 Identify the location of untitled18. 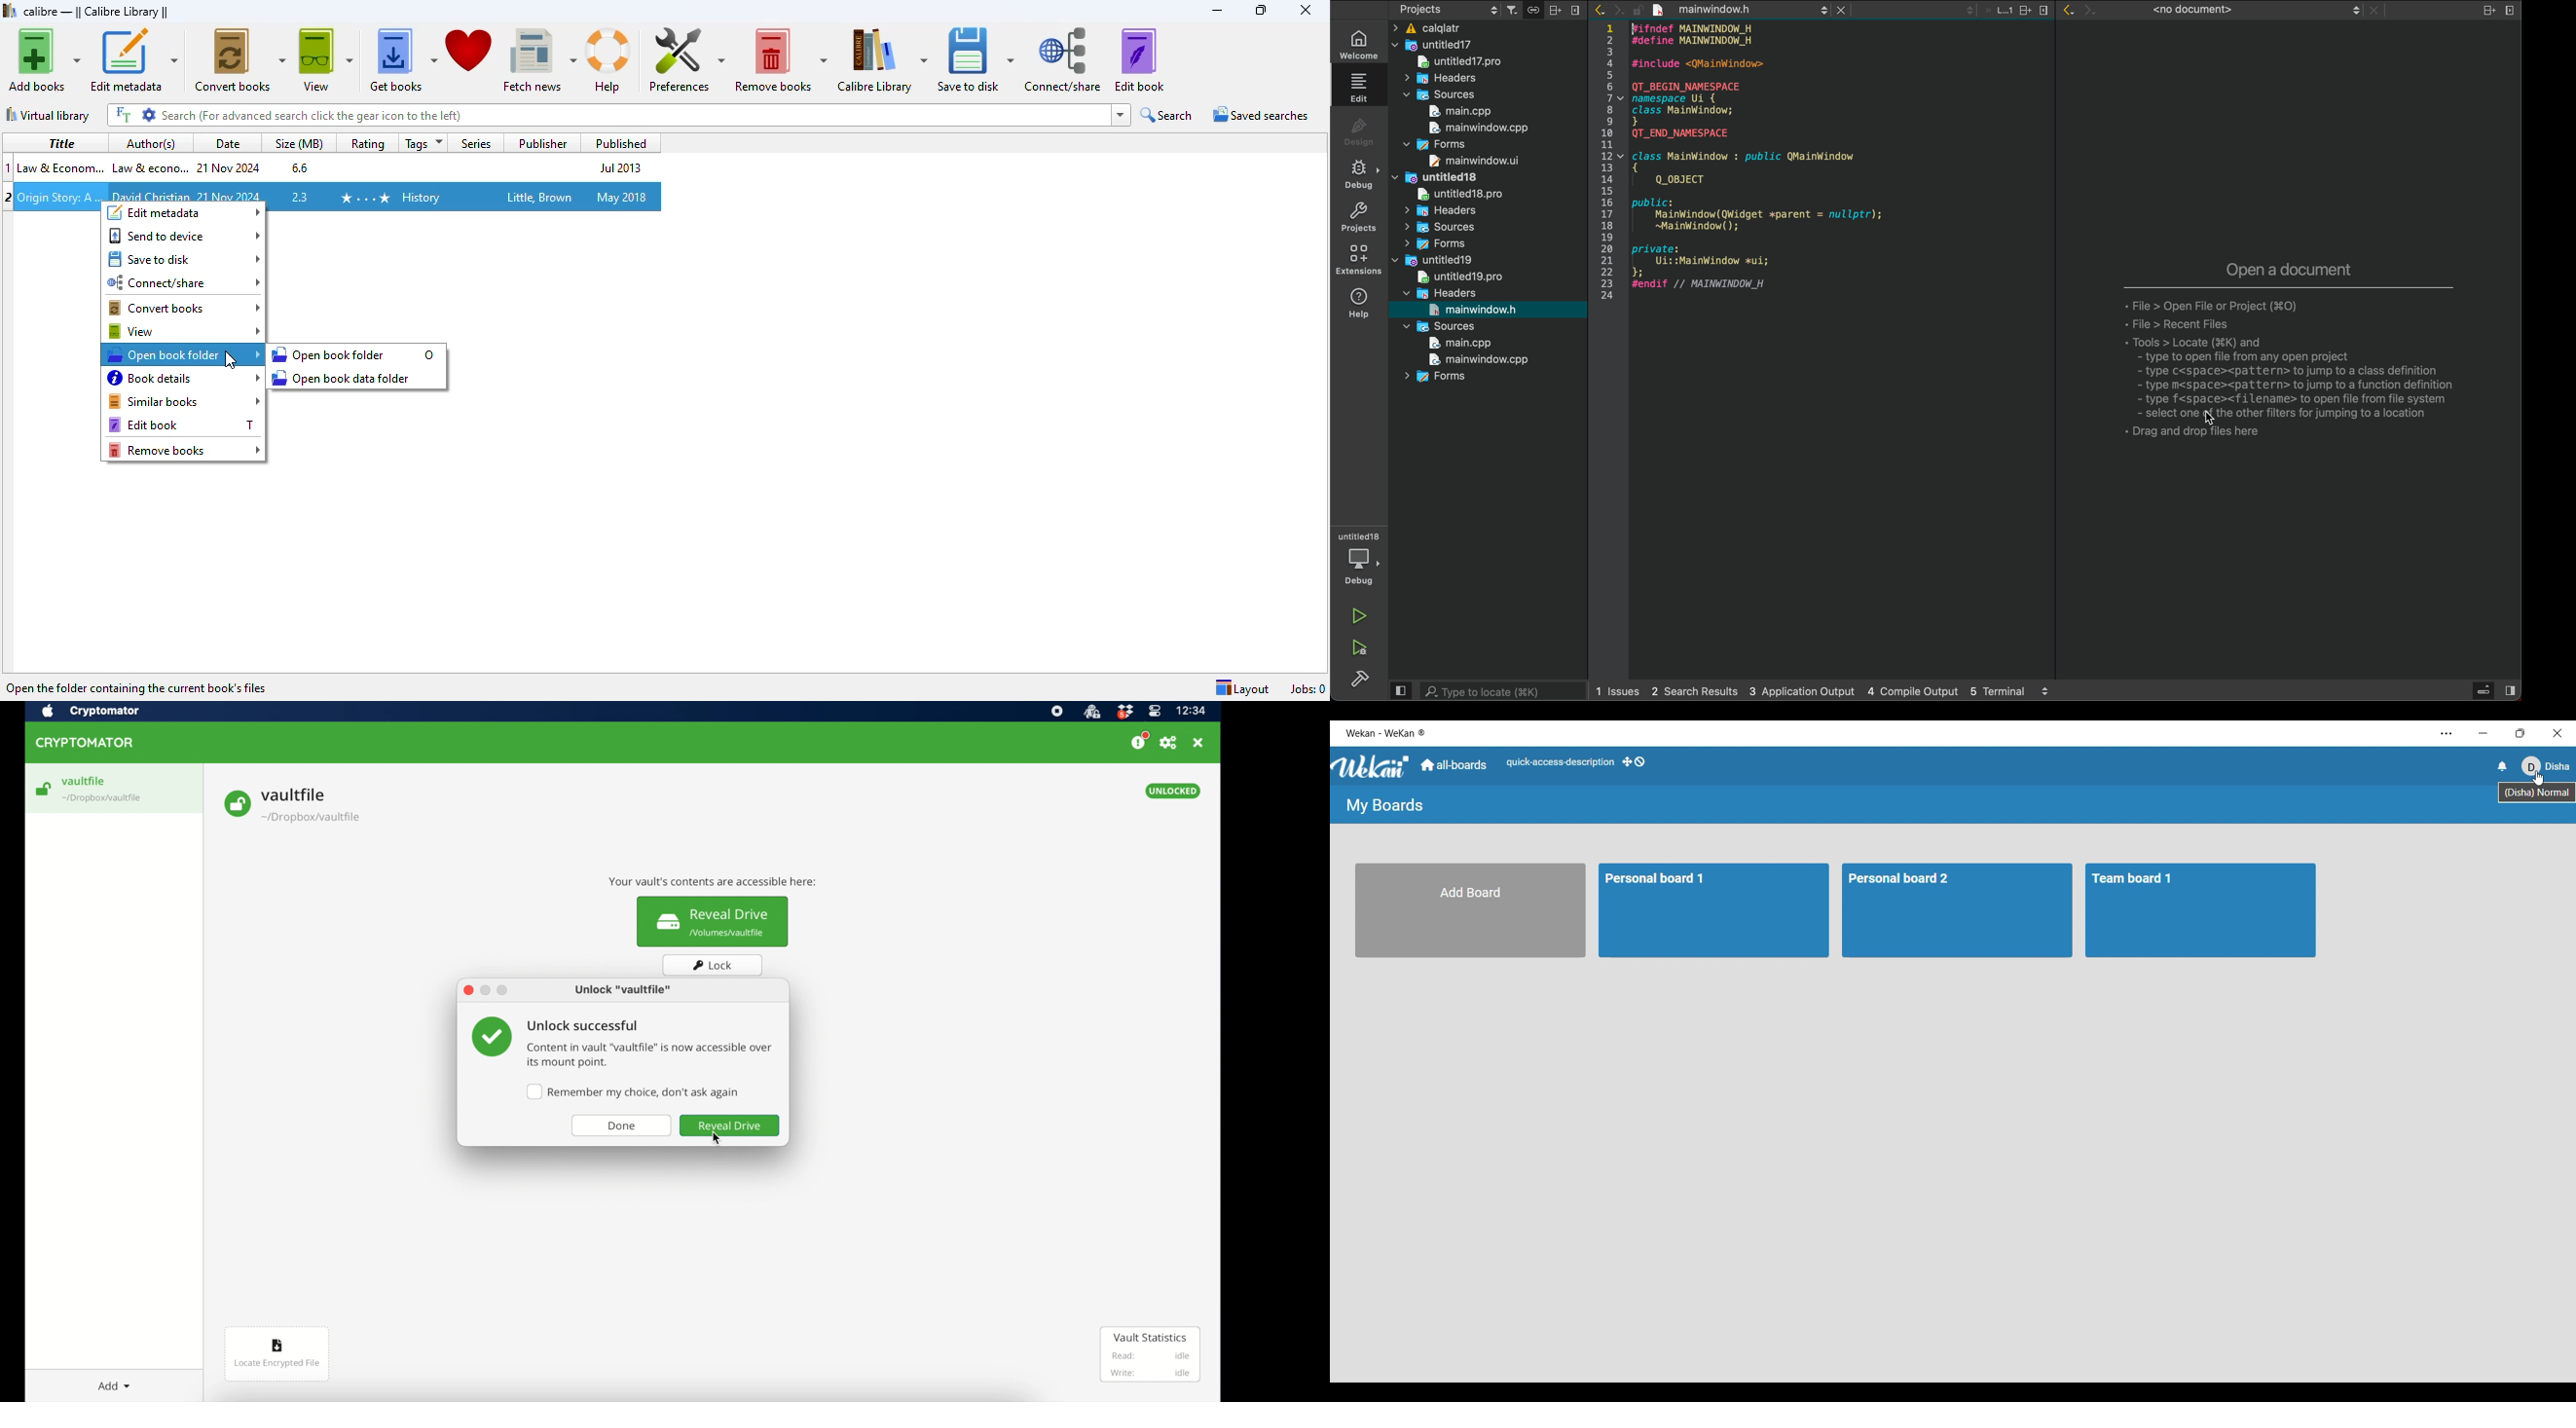
(1440, 177).